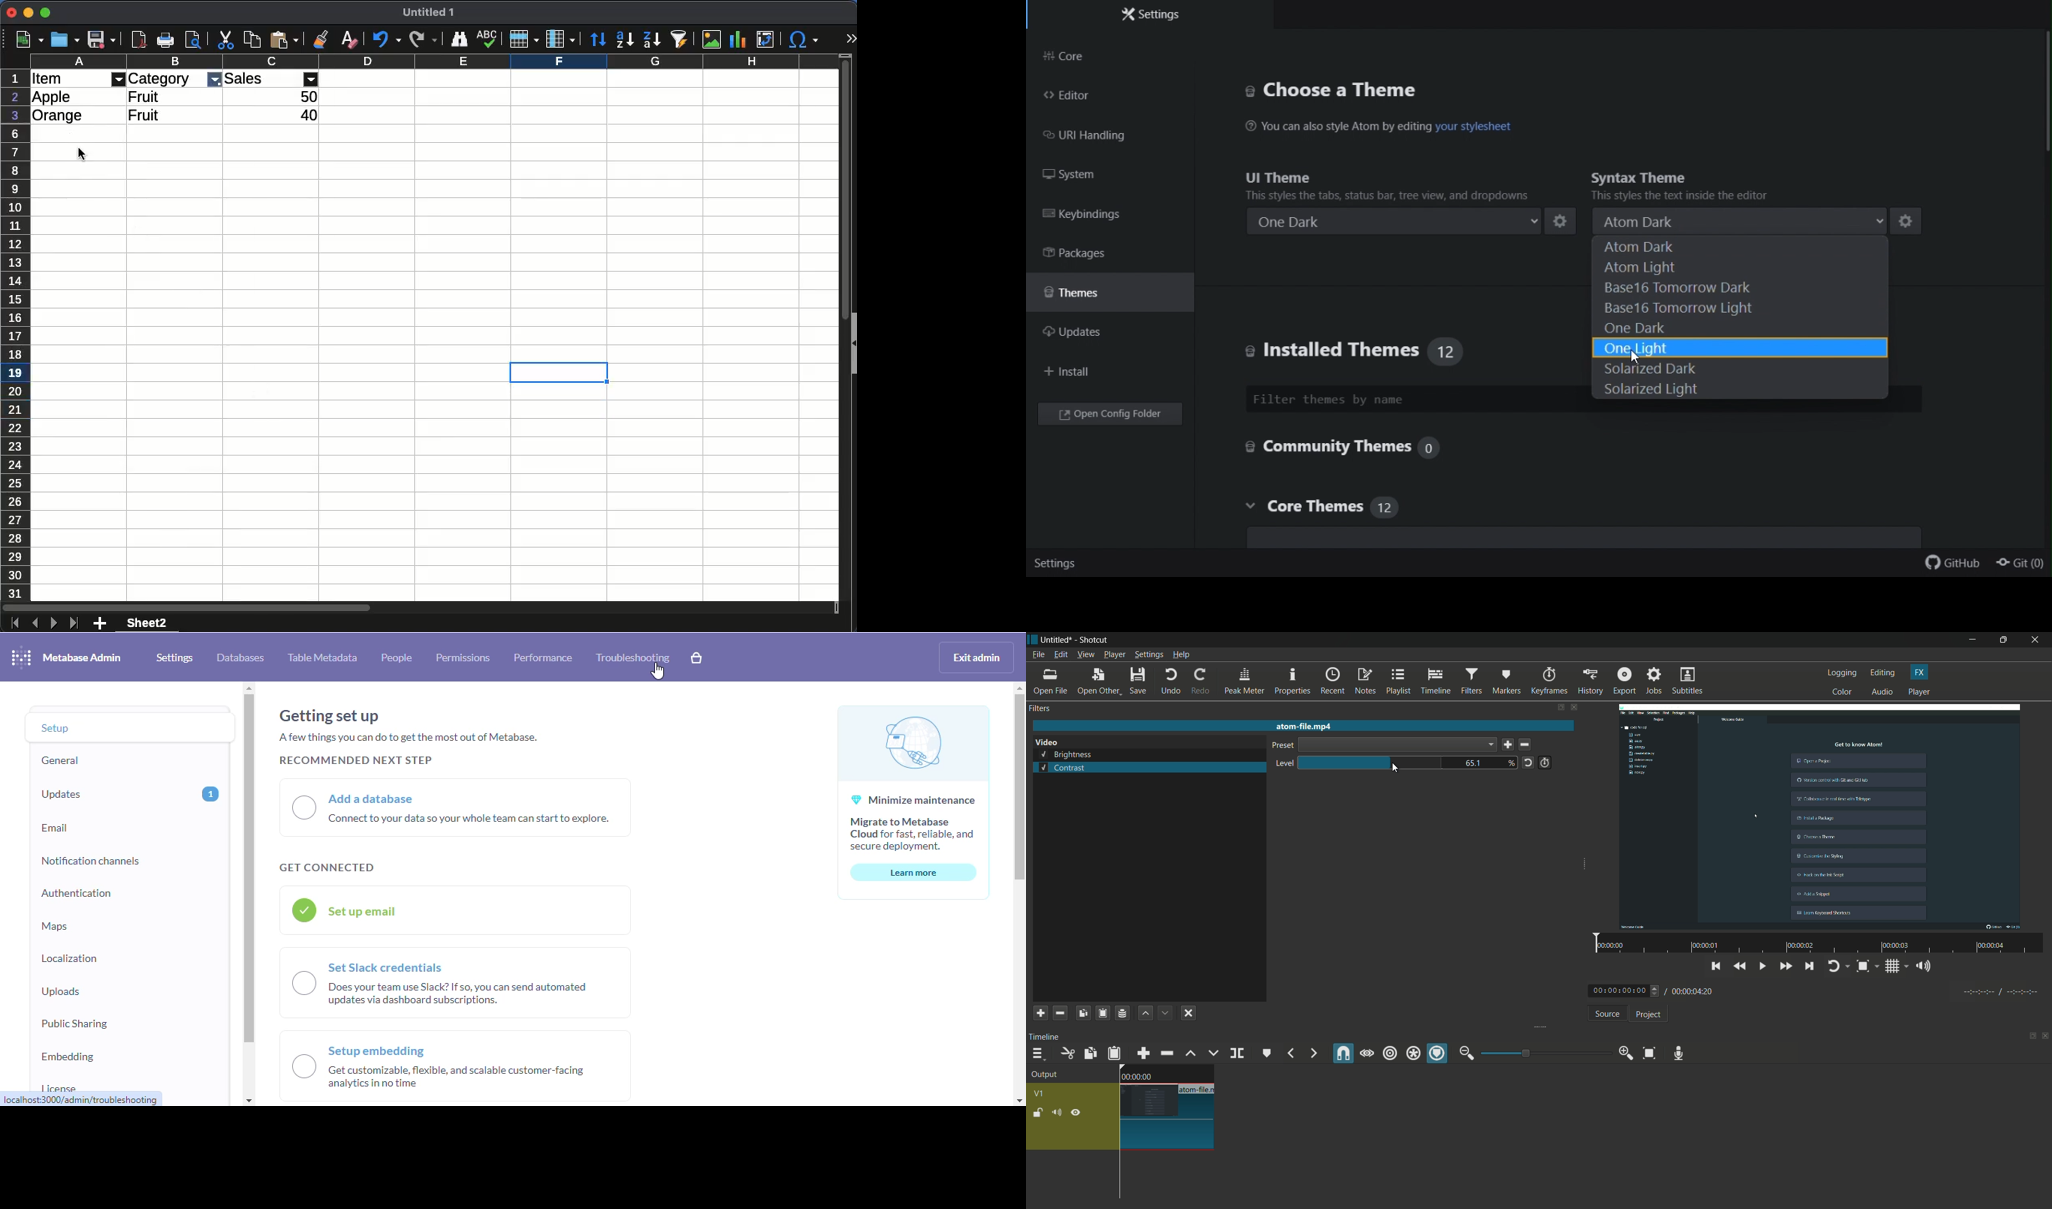 The image size is (2072, 1232). I want to click on settings menu, so click(1149, 655).